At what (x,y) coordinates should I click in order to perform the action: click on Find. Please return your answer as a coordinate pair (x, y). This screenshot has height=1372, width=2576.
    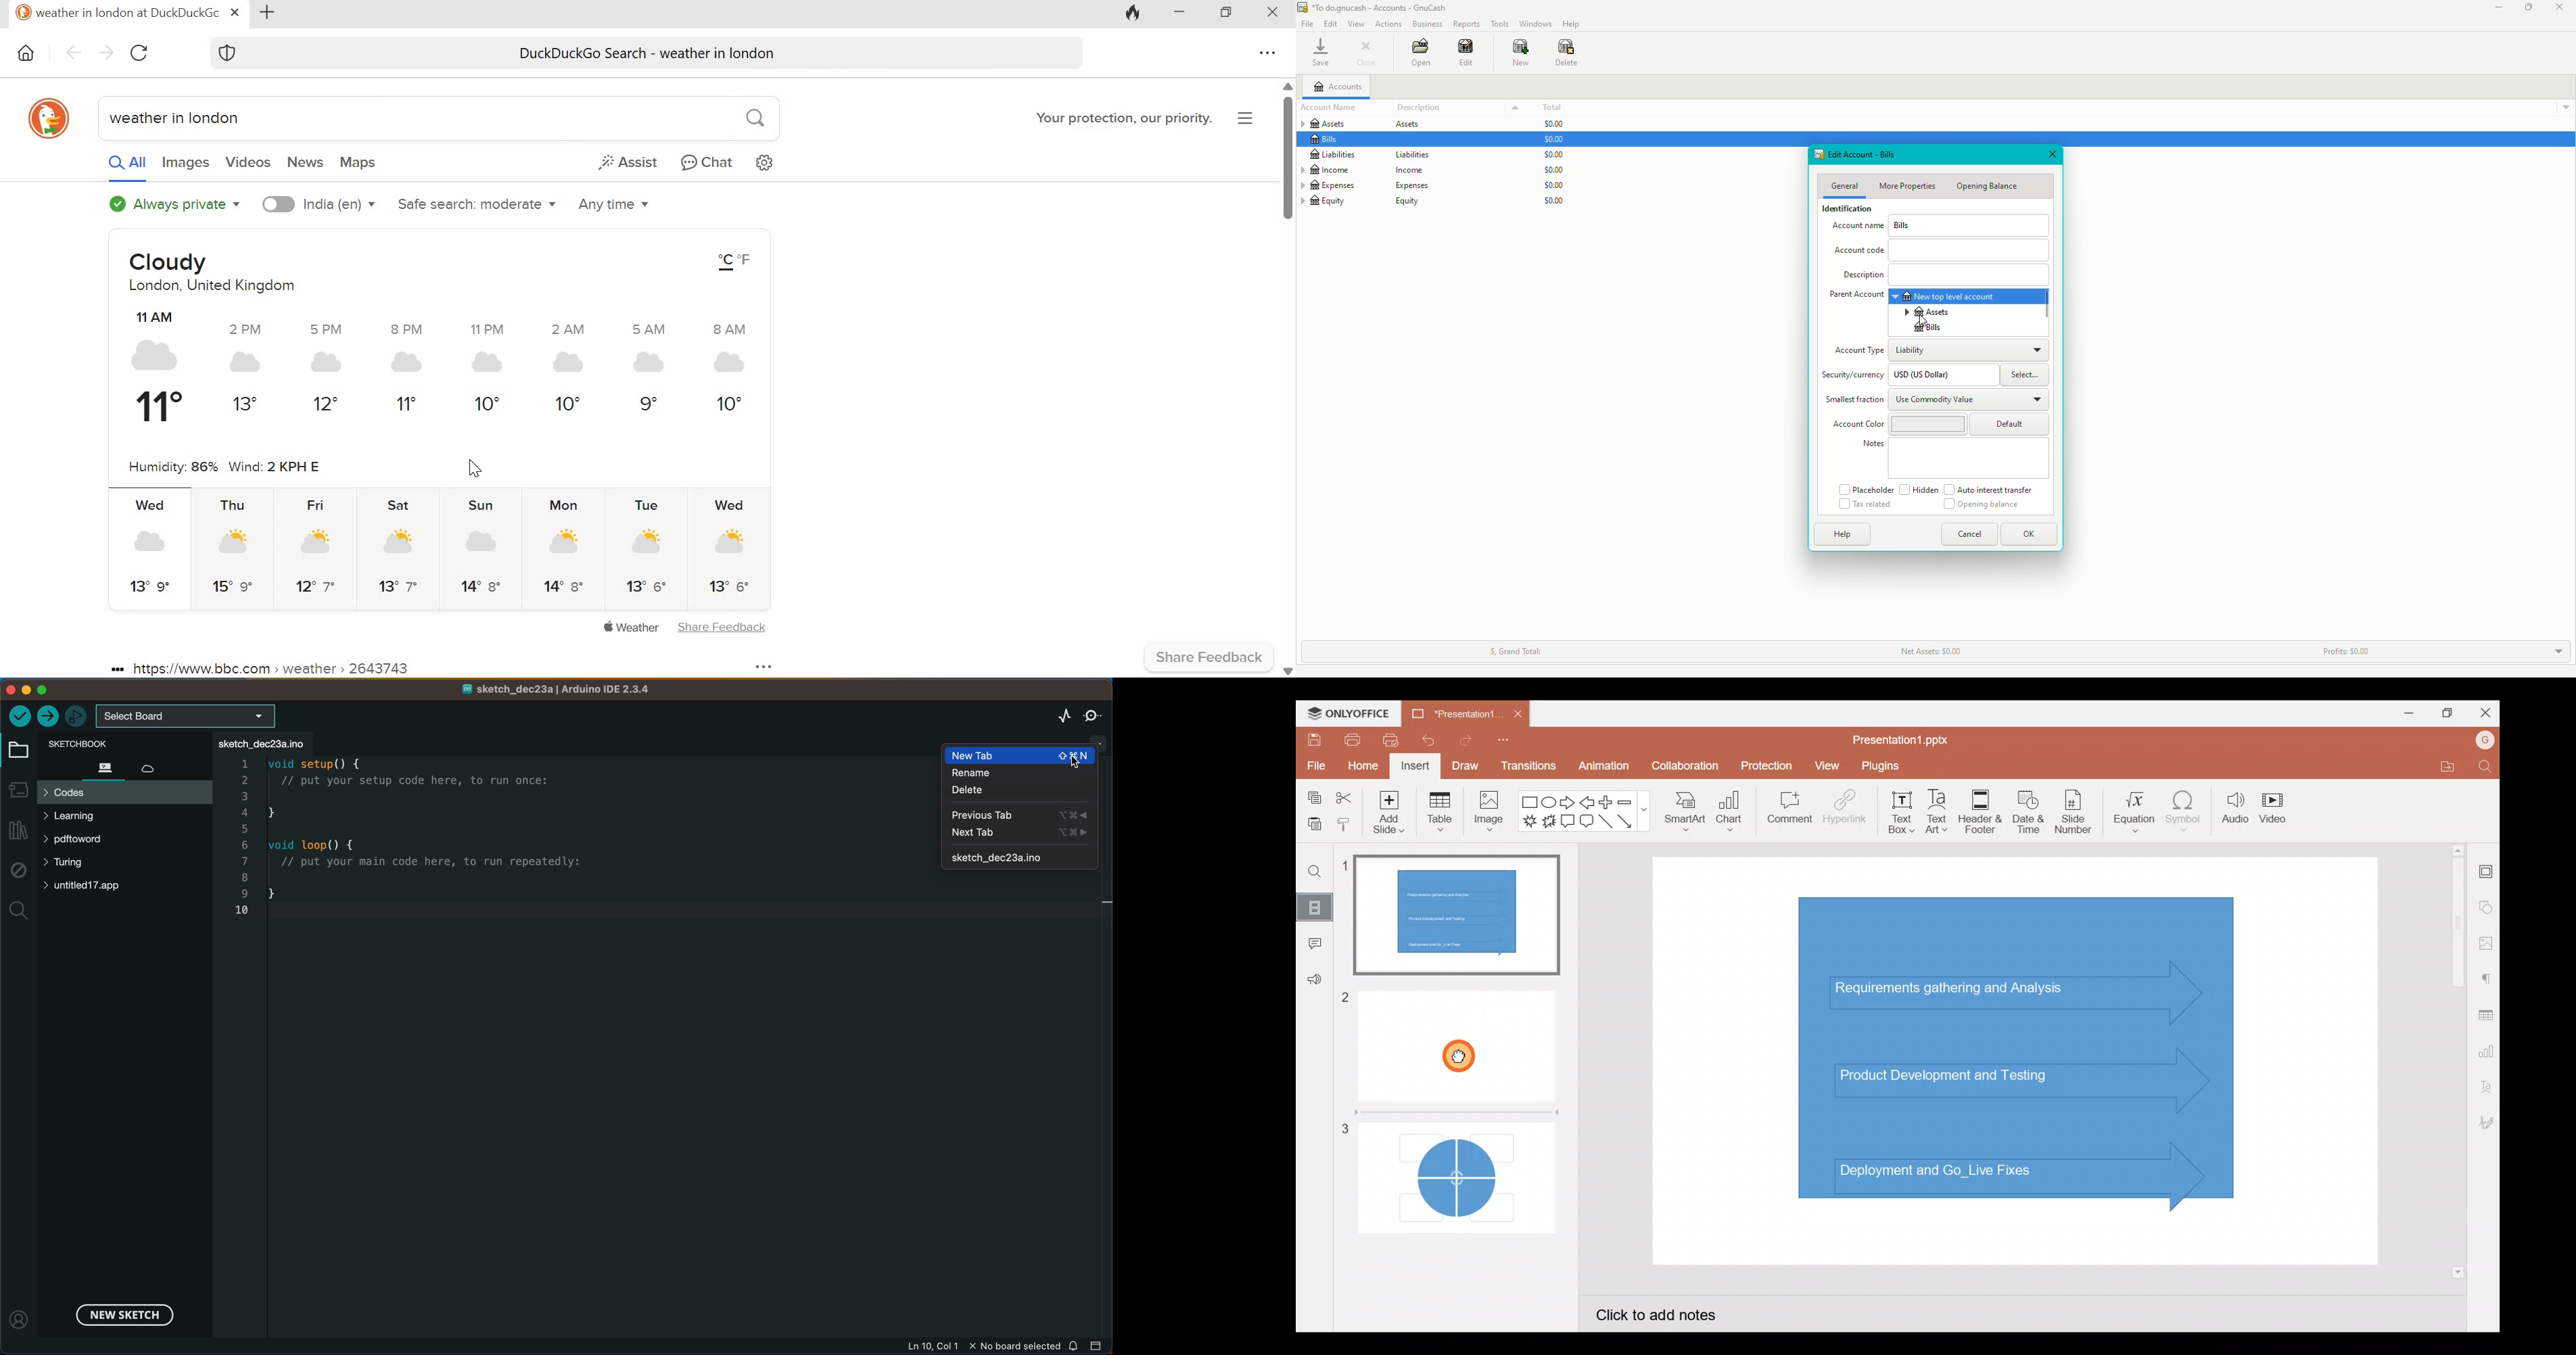
    Looking at the image, I should click on (1317, 873).